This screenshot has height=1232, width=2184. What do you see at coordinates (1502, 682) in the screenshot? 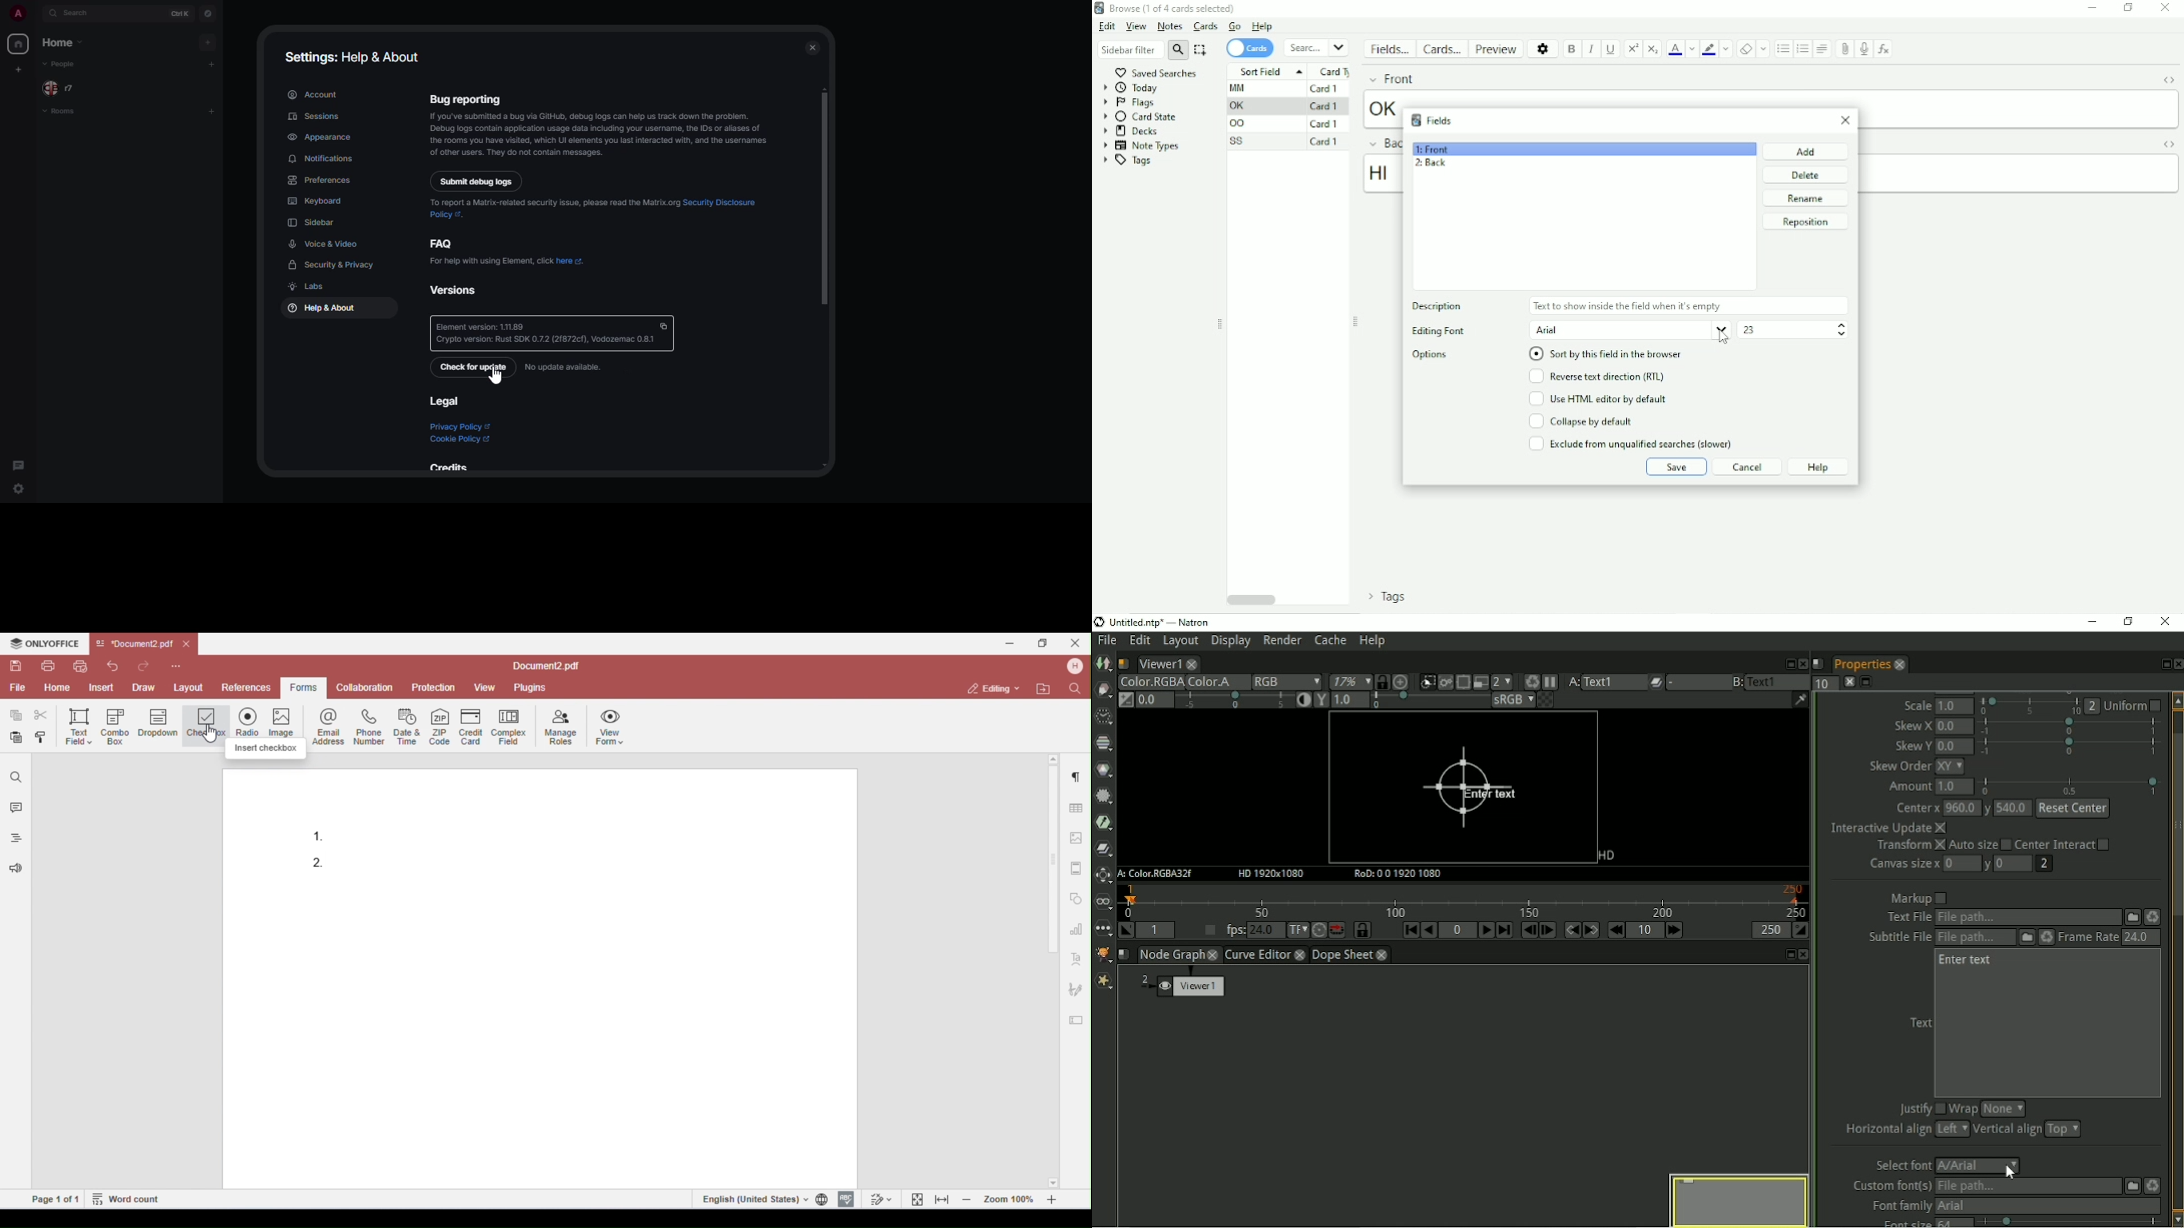
I see `Proxy mode` at bounding box center [1502, 682].